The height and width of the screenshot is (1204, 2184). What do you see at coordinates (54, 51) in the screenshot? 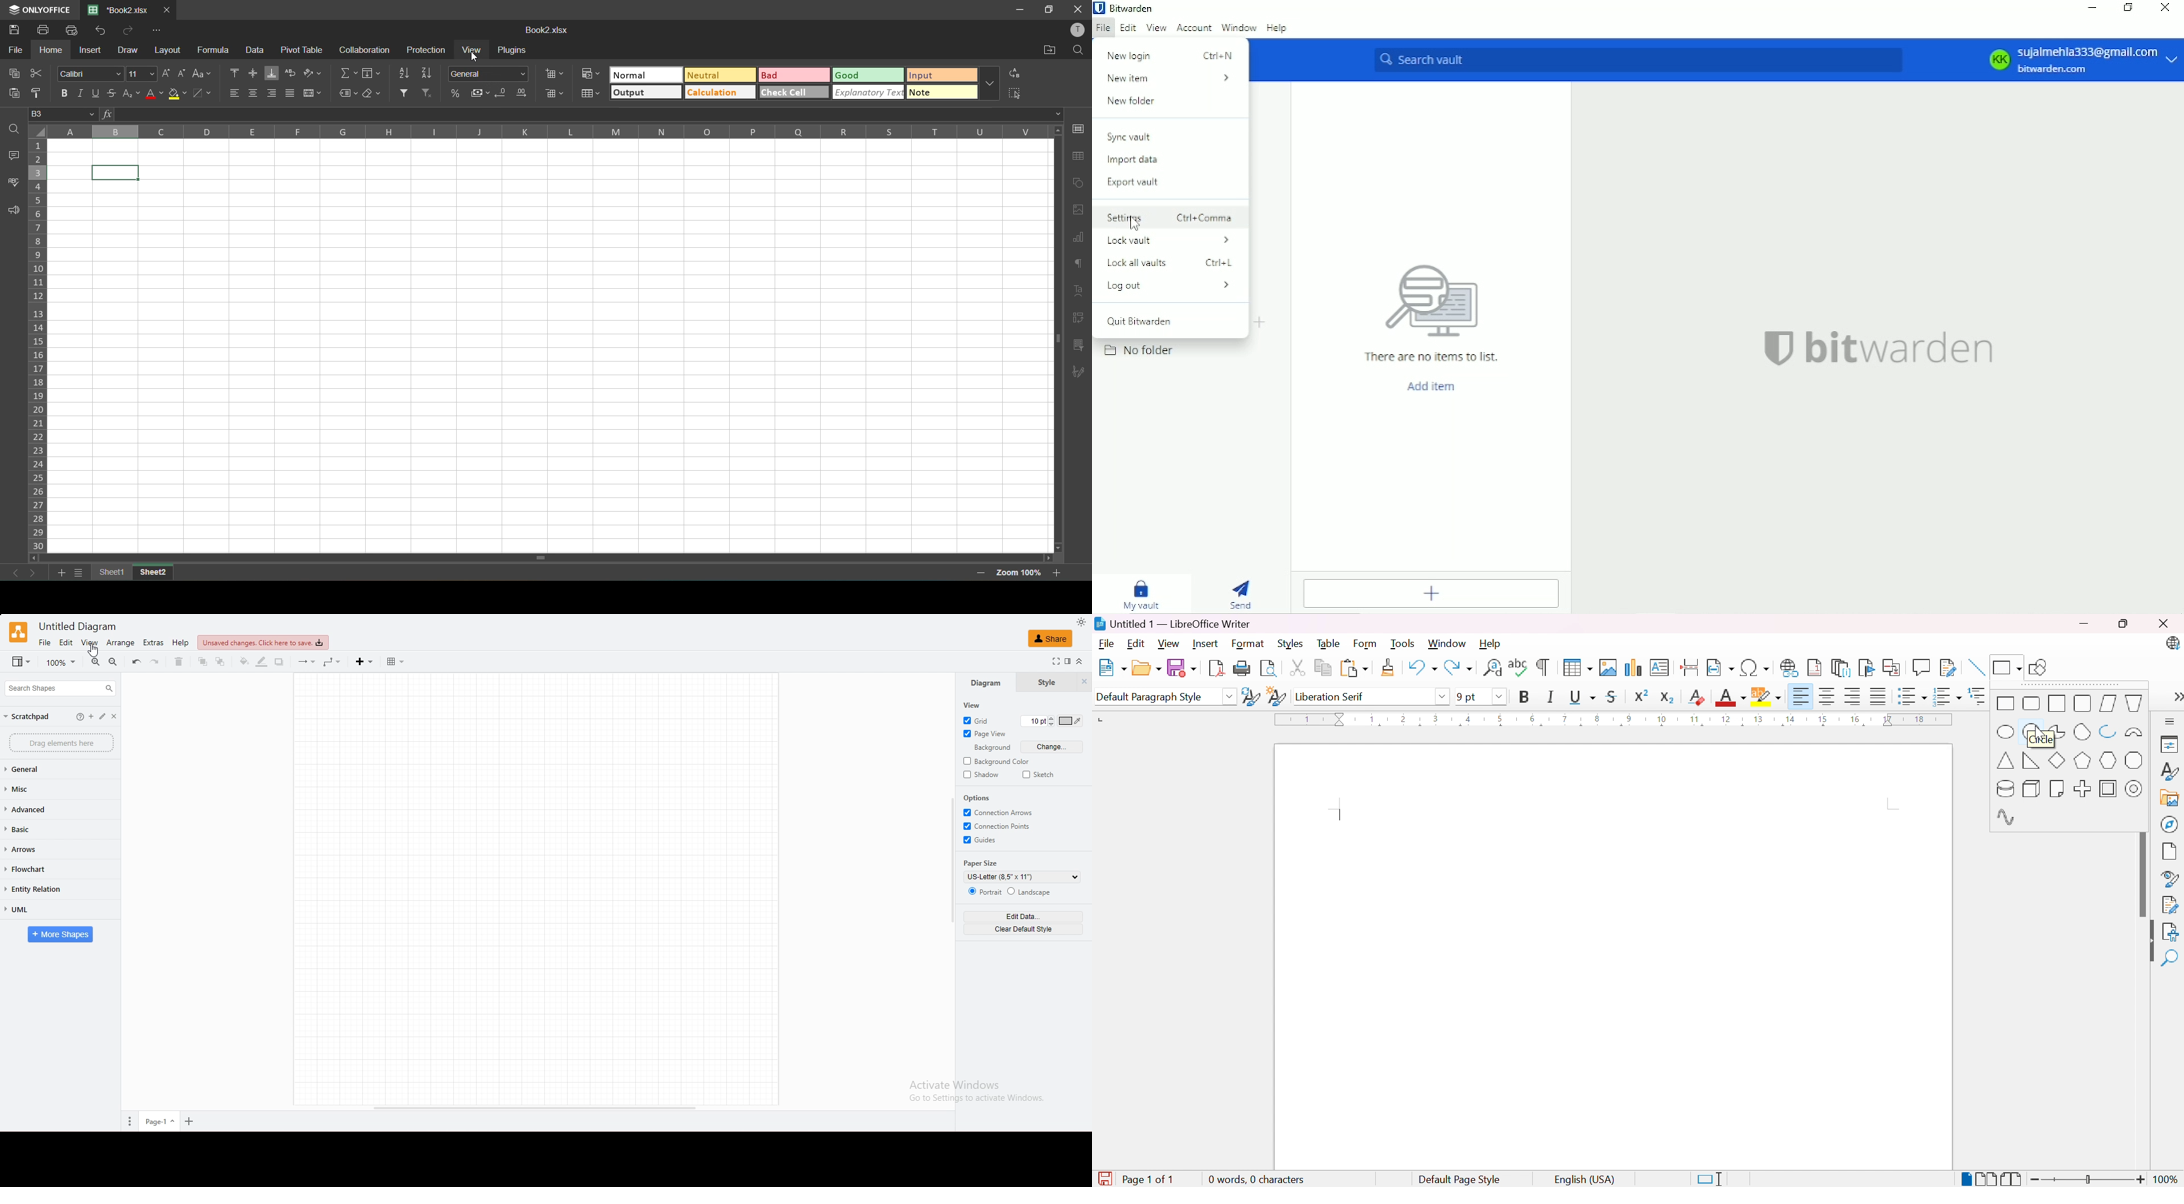
I see `home` at bounding box center [54, 51].